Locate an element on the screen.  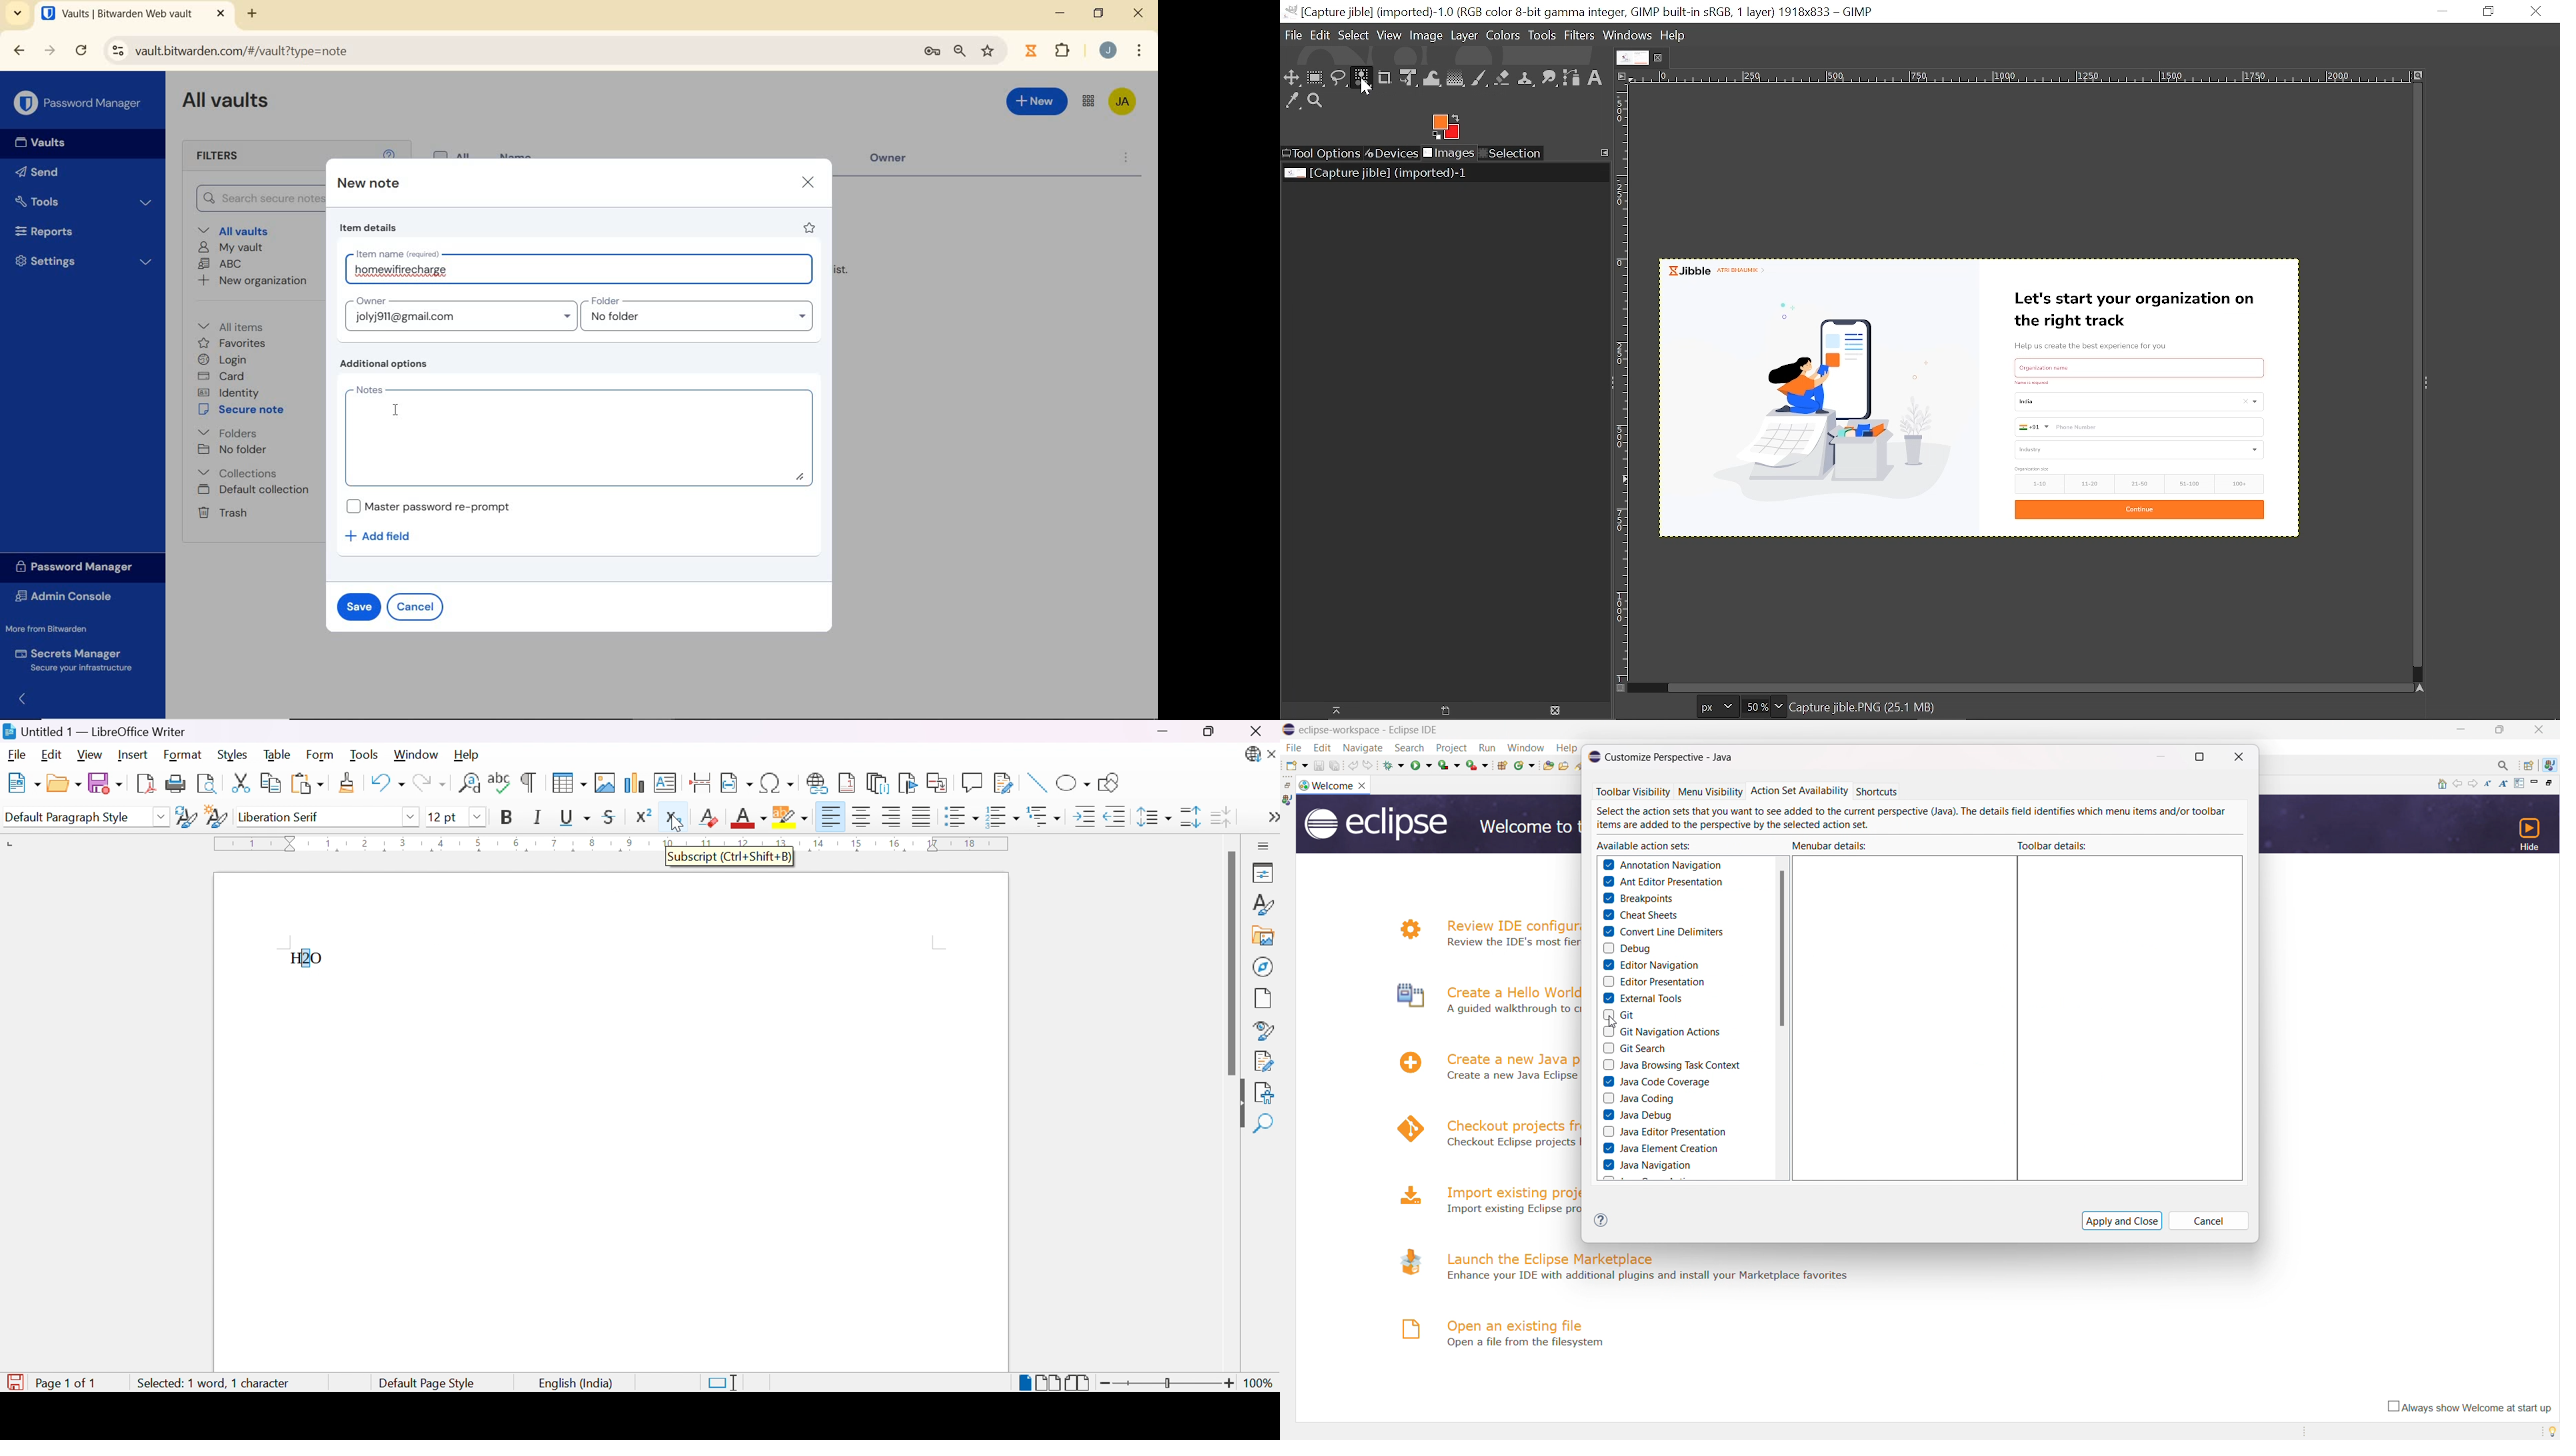
Drop down is located at coordinates (161, 817).